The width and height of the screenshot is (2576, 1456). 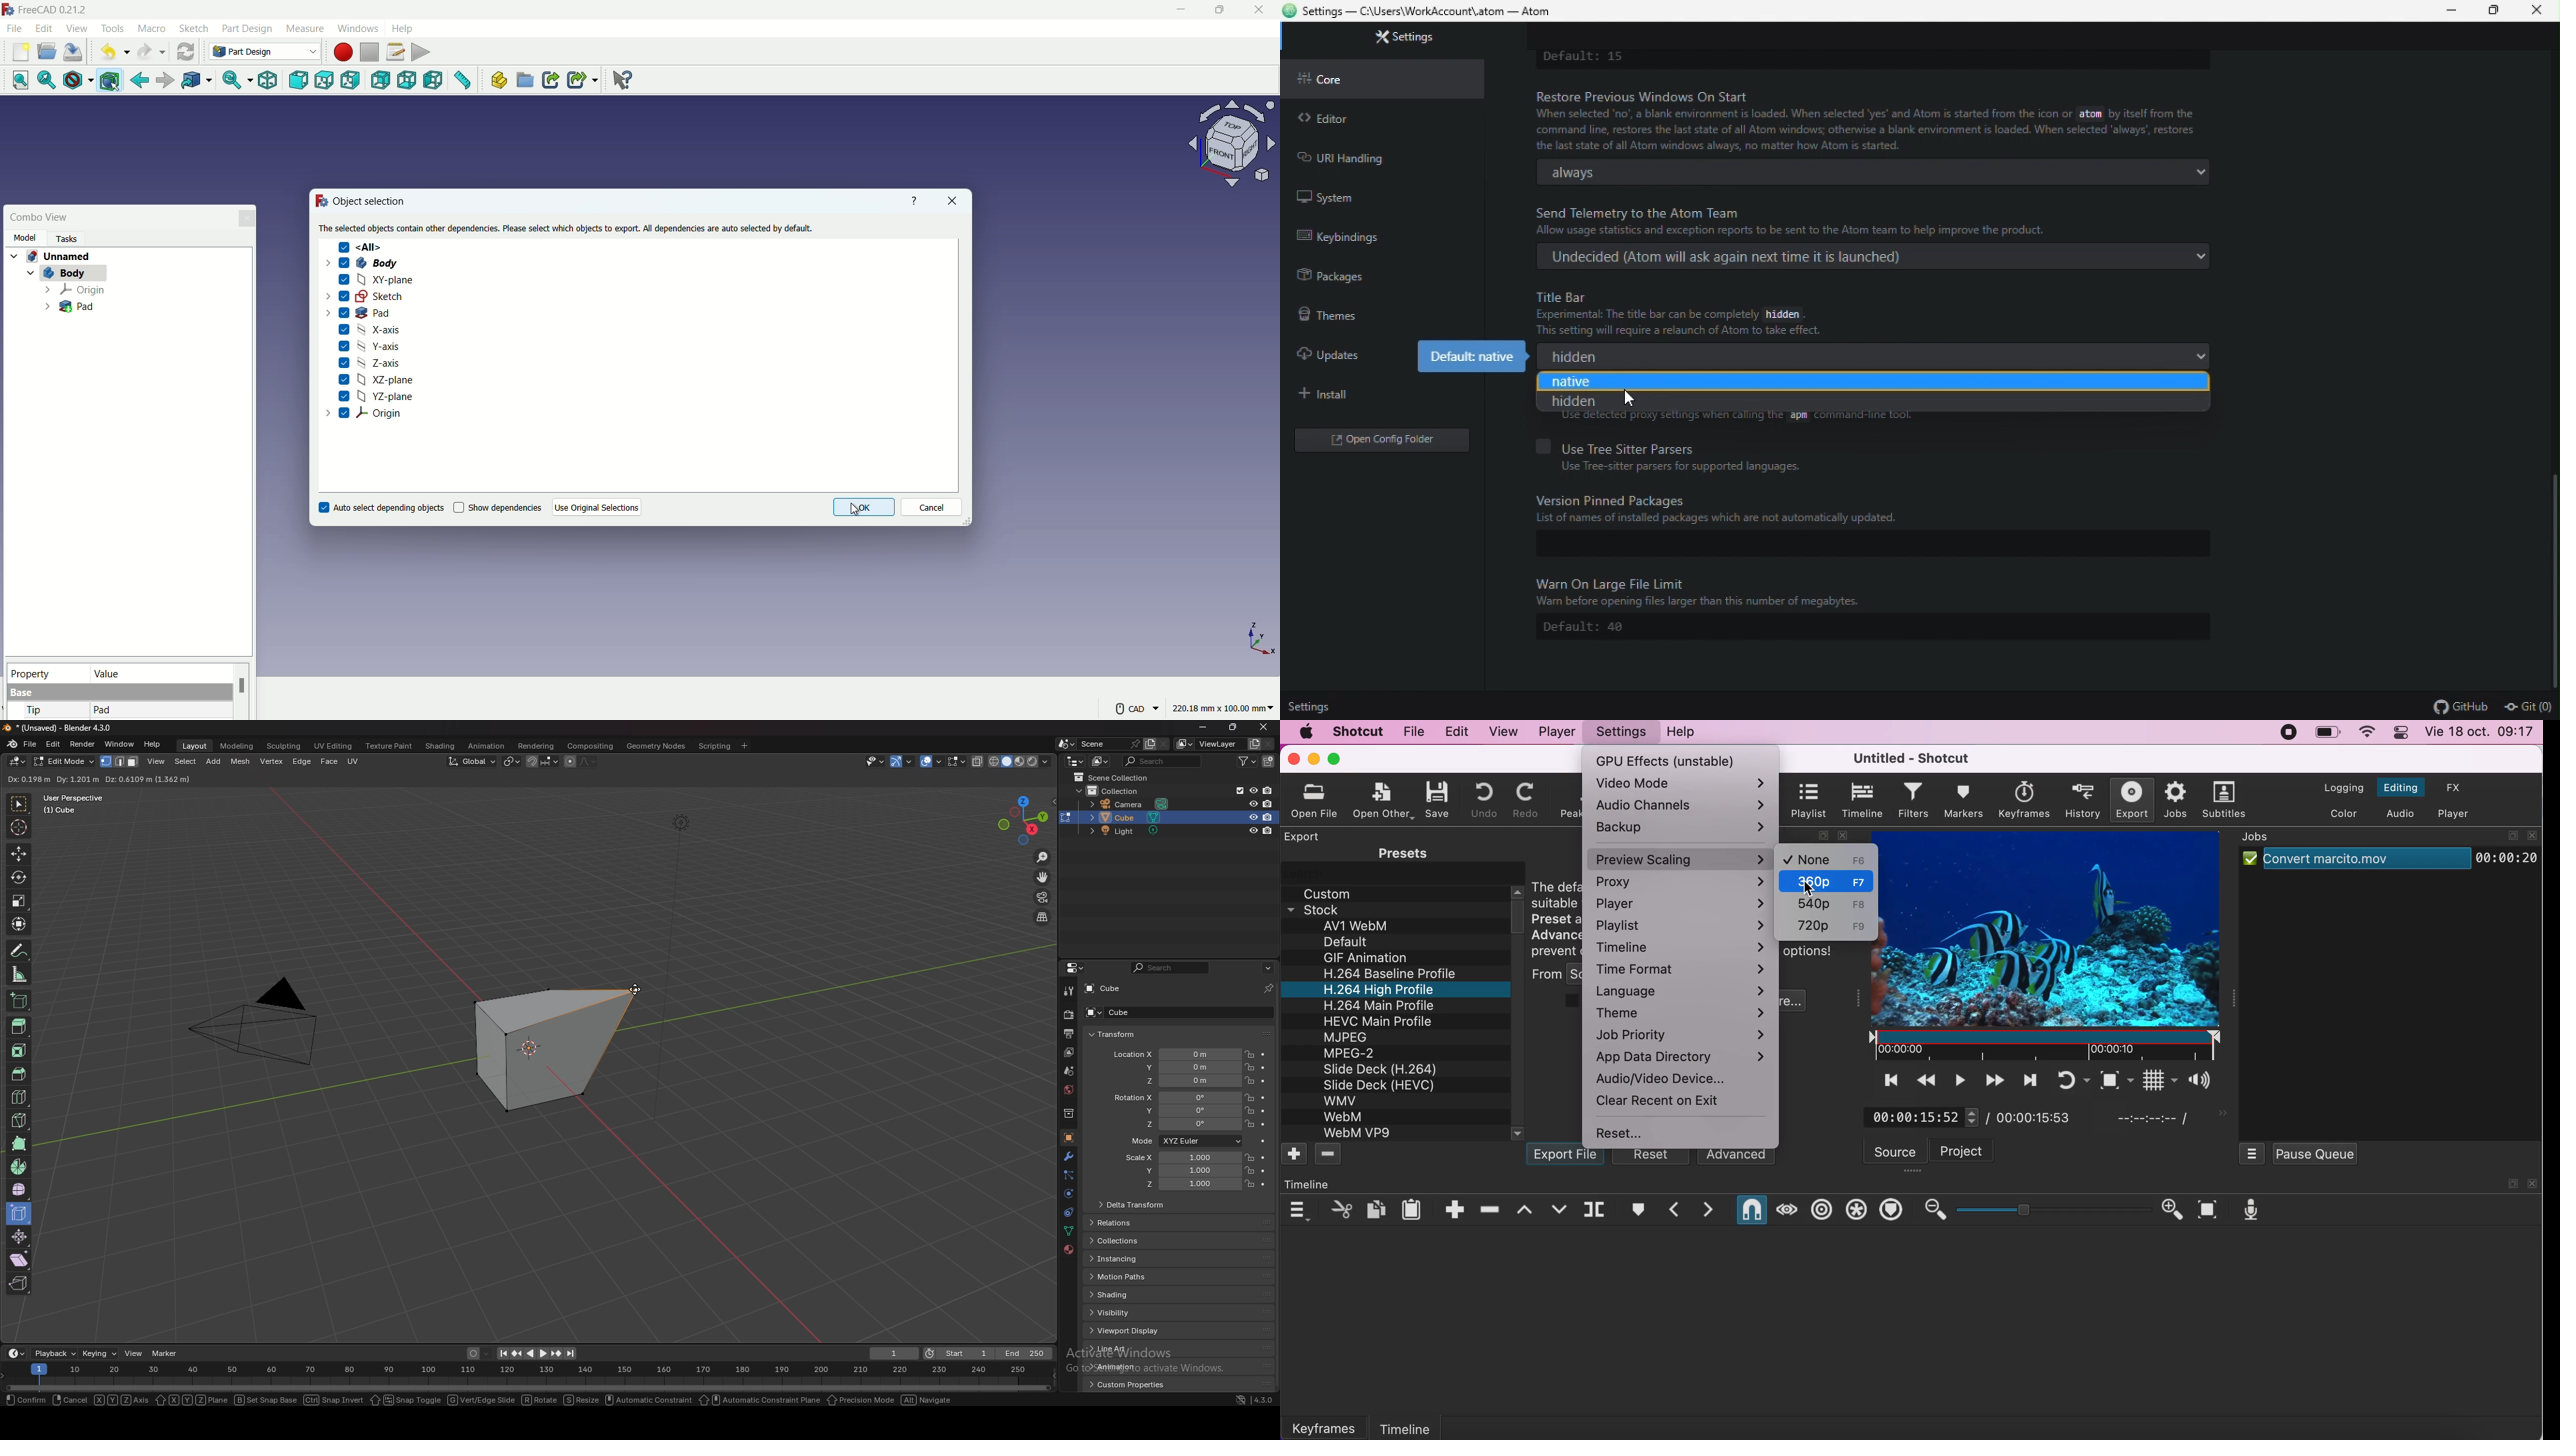 I want to click on Unnamed, so click(x=63, y=255).